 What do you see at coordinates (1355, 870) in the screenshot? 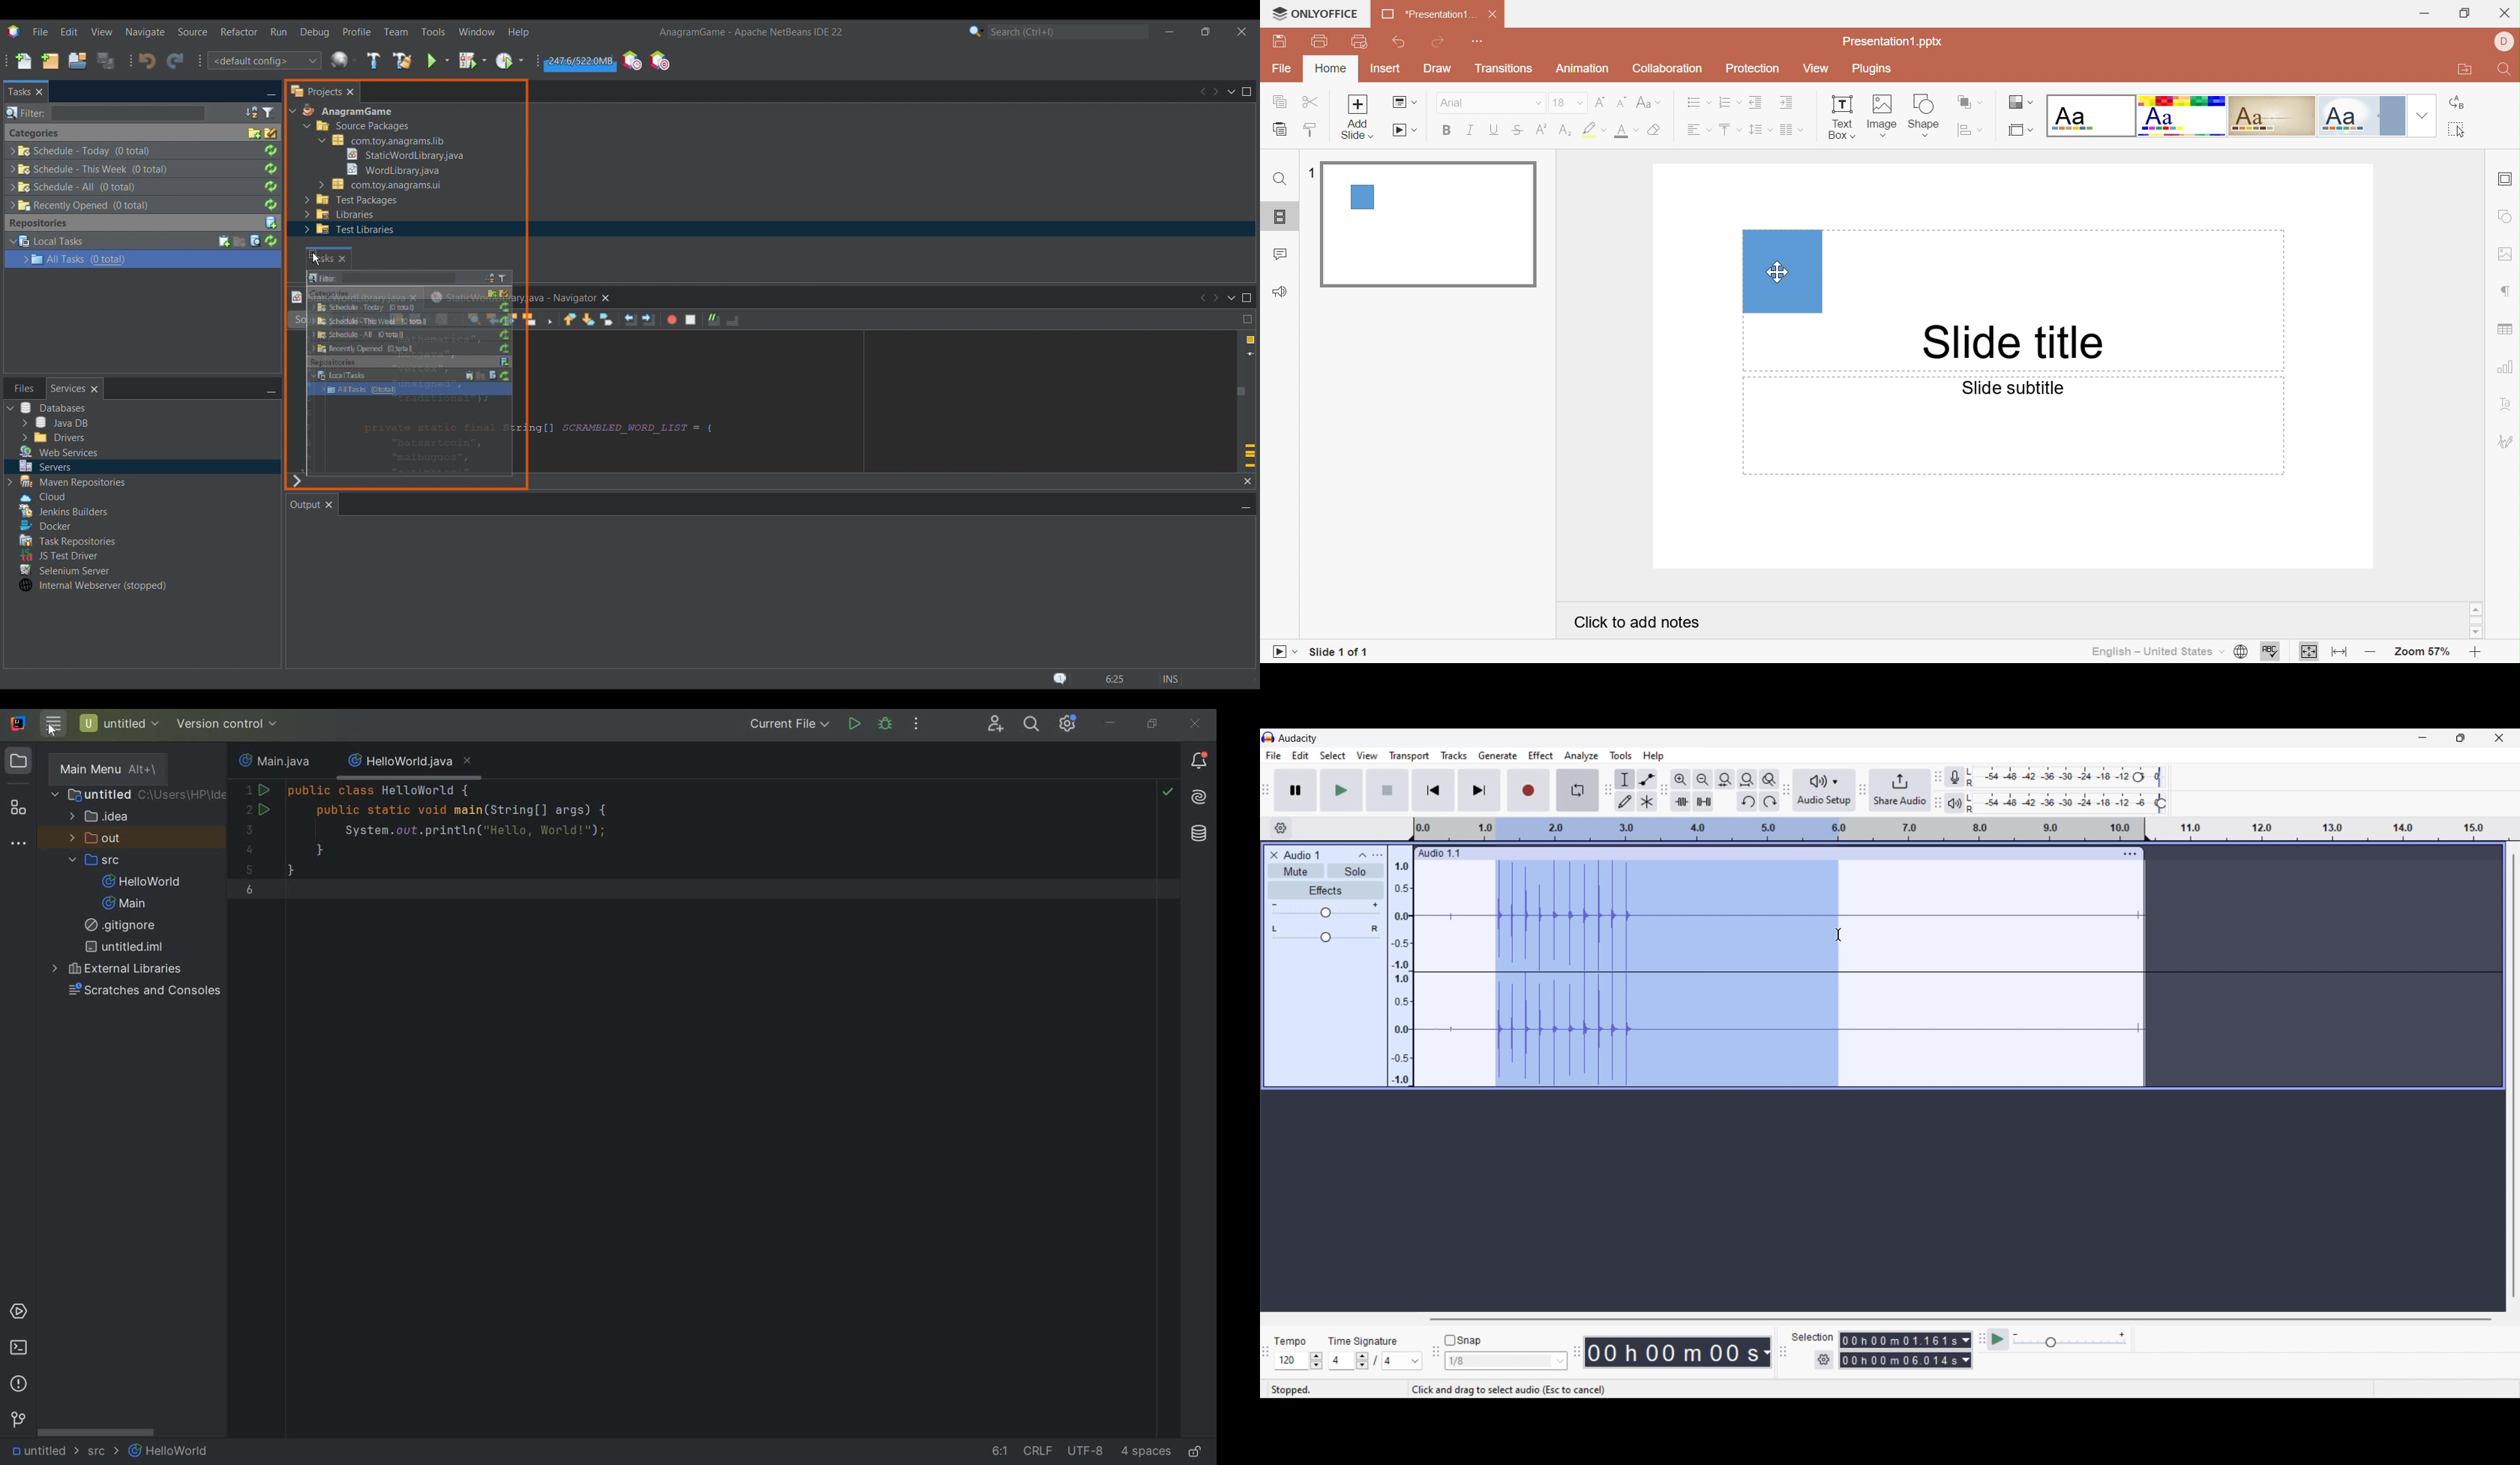
I see `Solo` at bounding box center [1355, 870].